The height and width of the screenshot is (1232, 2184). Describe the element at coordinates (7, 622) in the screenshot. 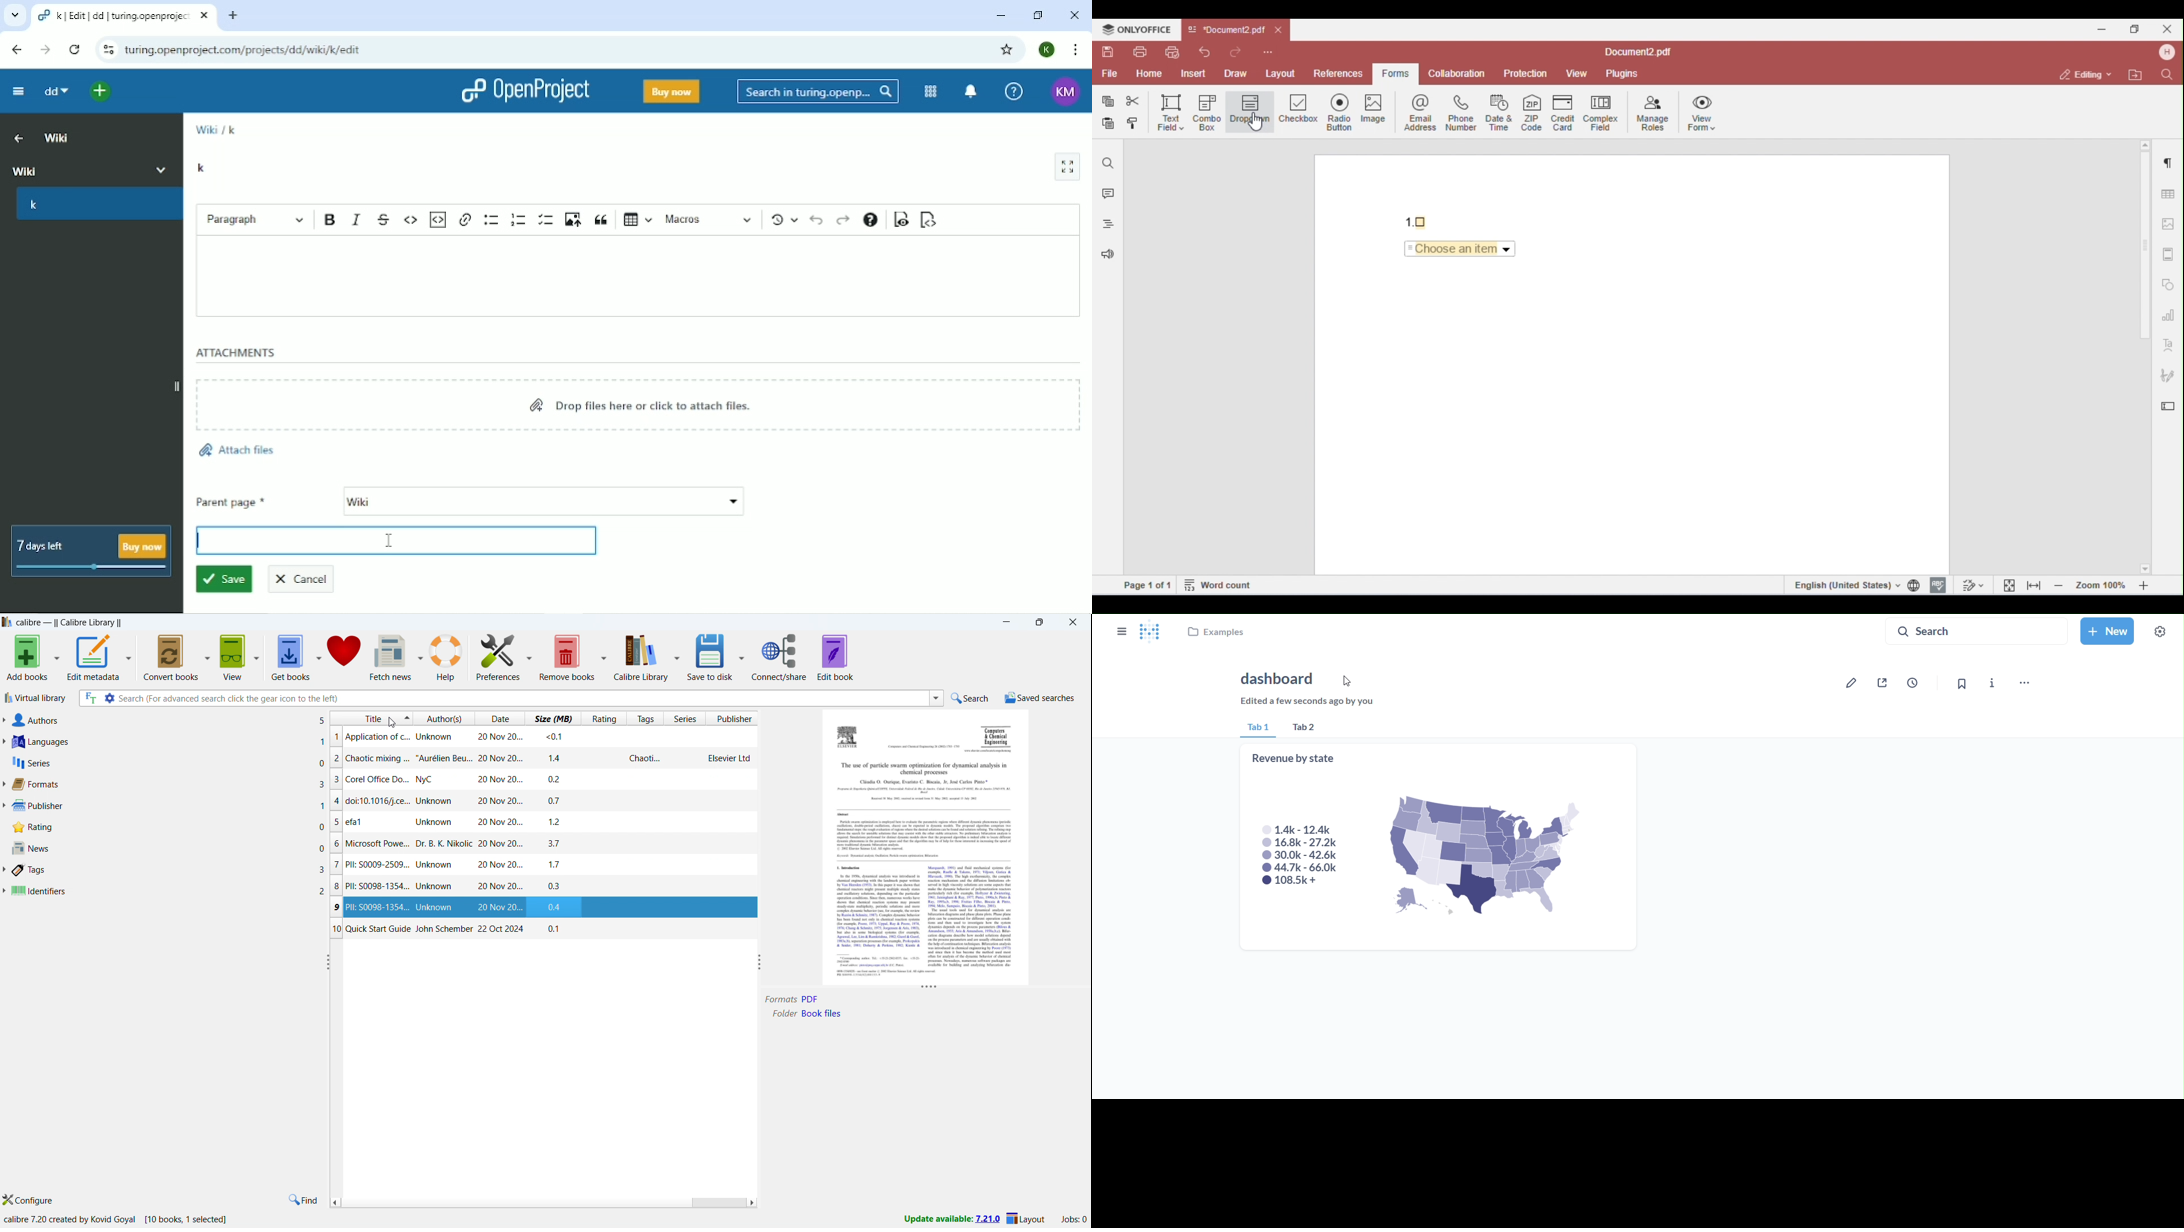

I see `logo` at that location.